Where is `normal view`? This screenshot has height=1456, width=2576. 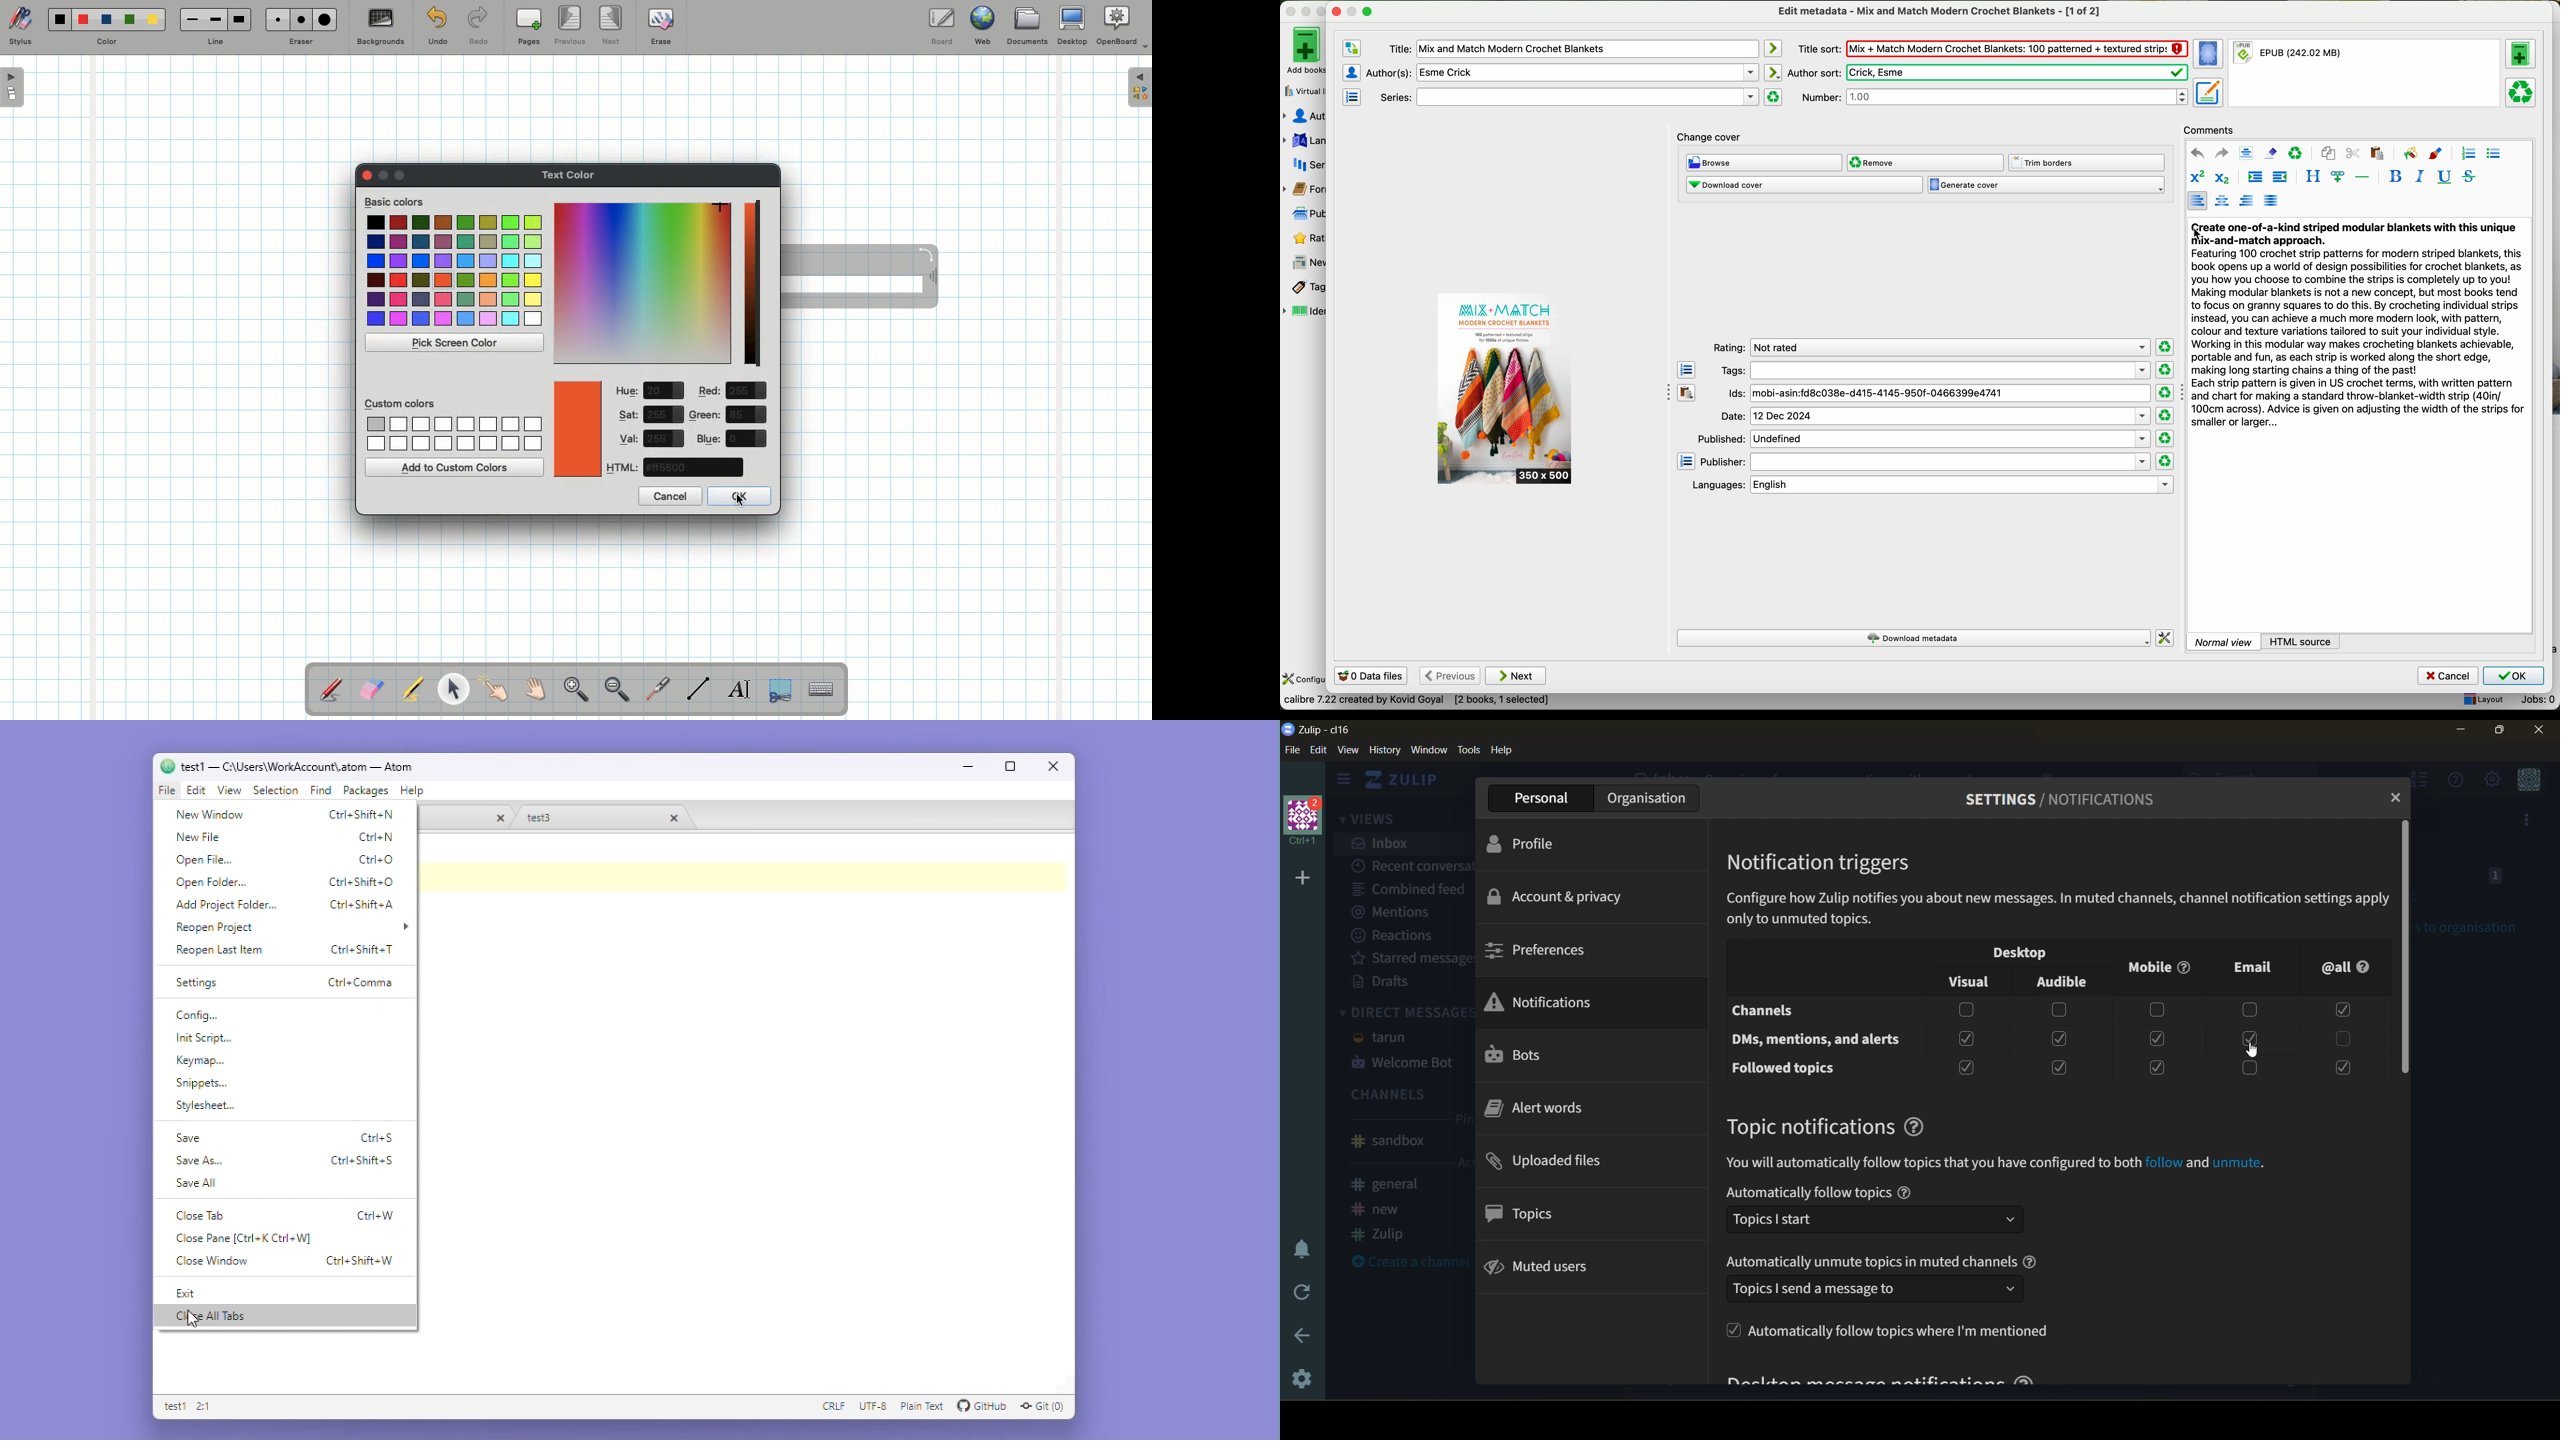
normal view is located at coordinates (2223, 642).